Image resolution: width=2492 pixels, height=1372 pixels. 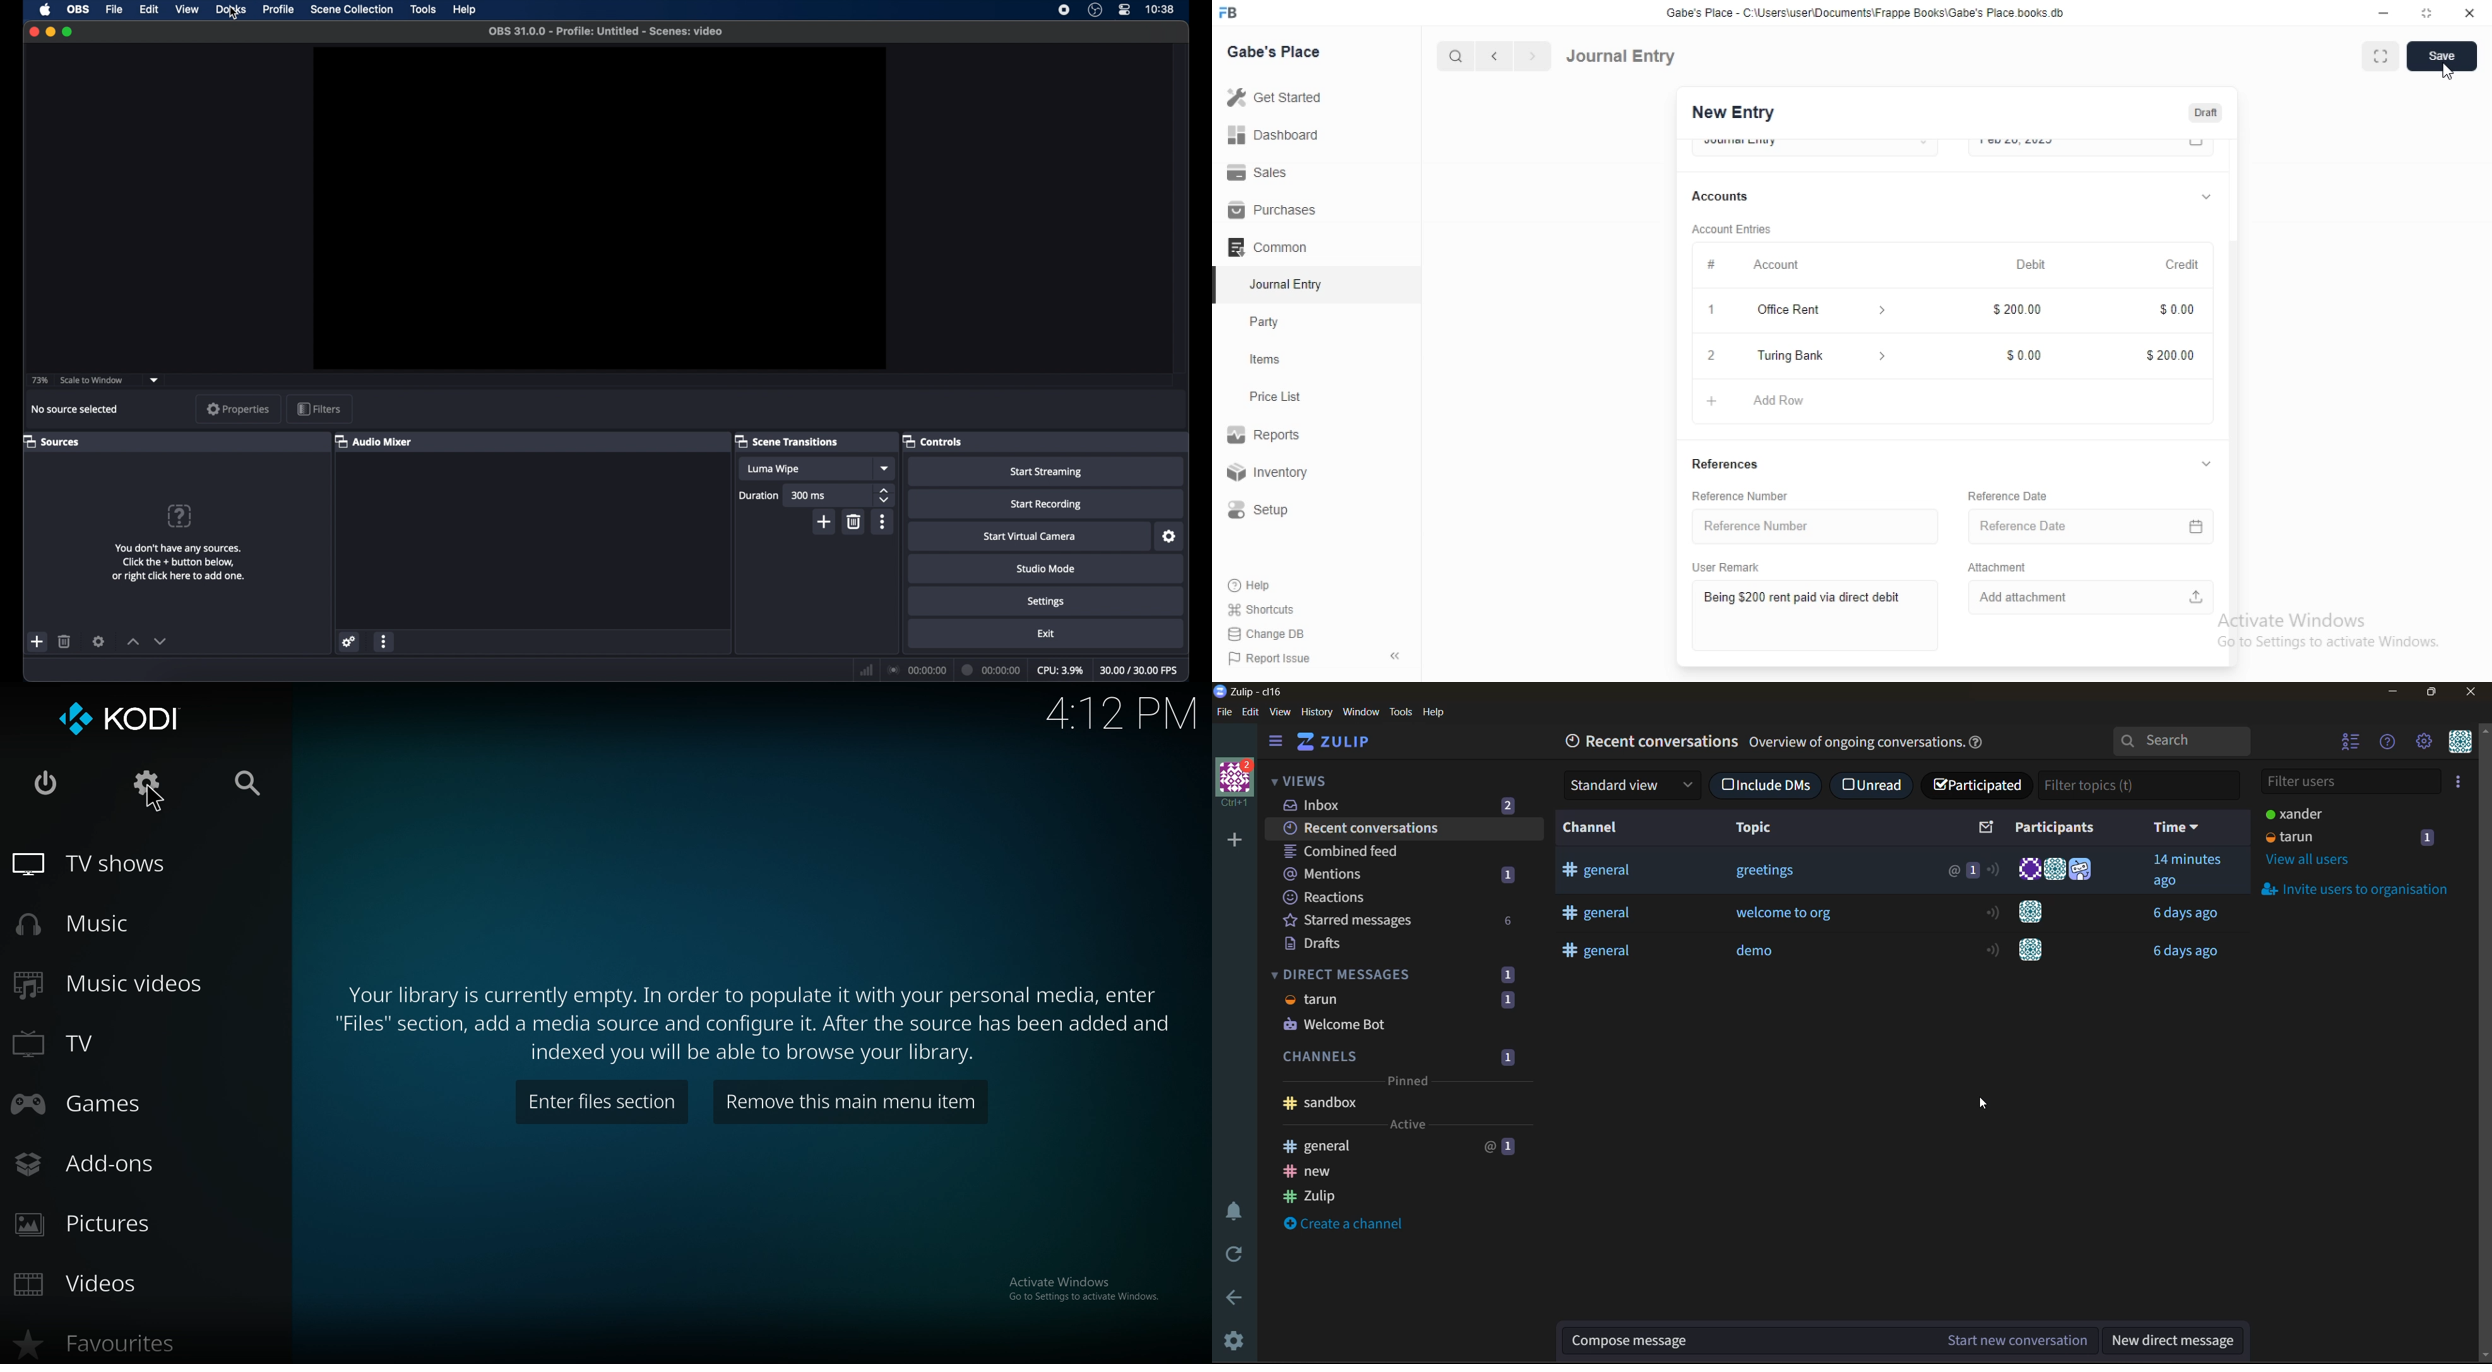 What do you see at coordinates (886, 468) in the screenshot?
I see `dropdown` at bounding box center [886, 468].